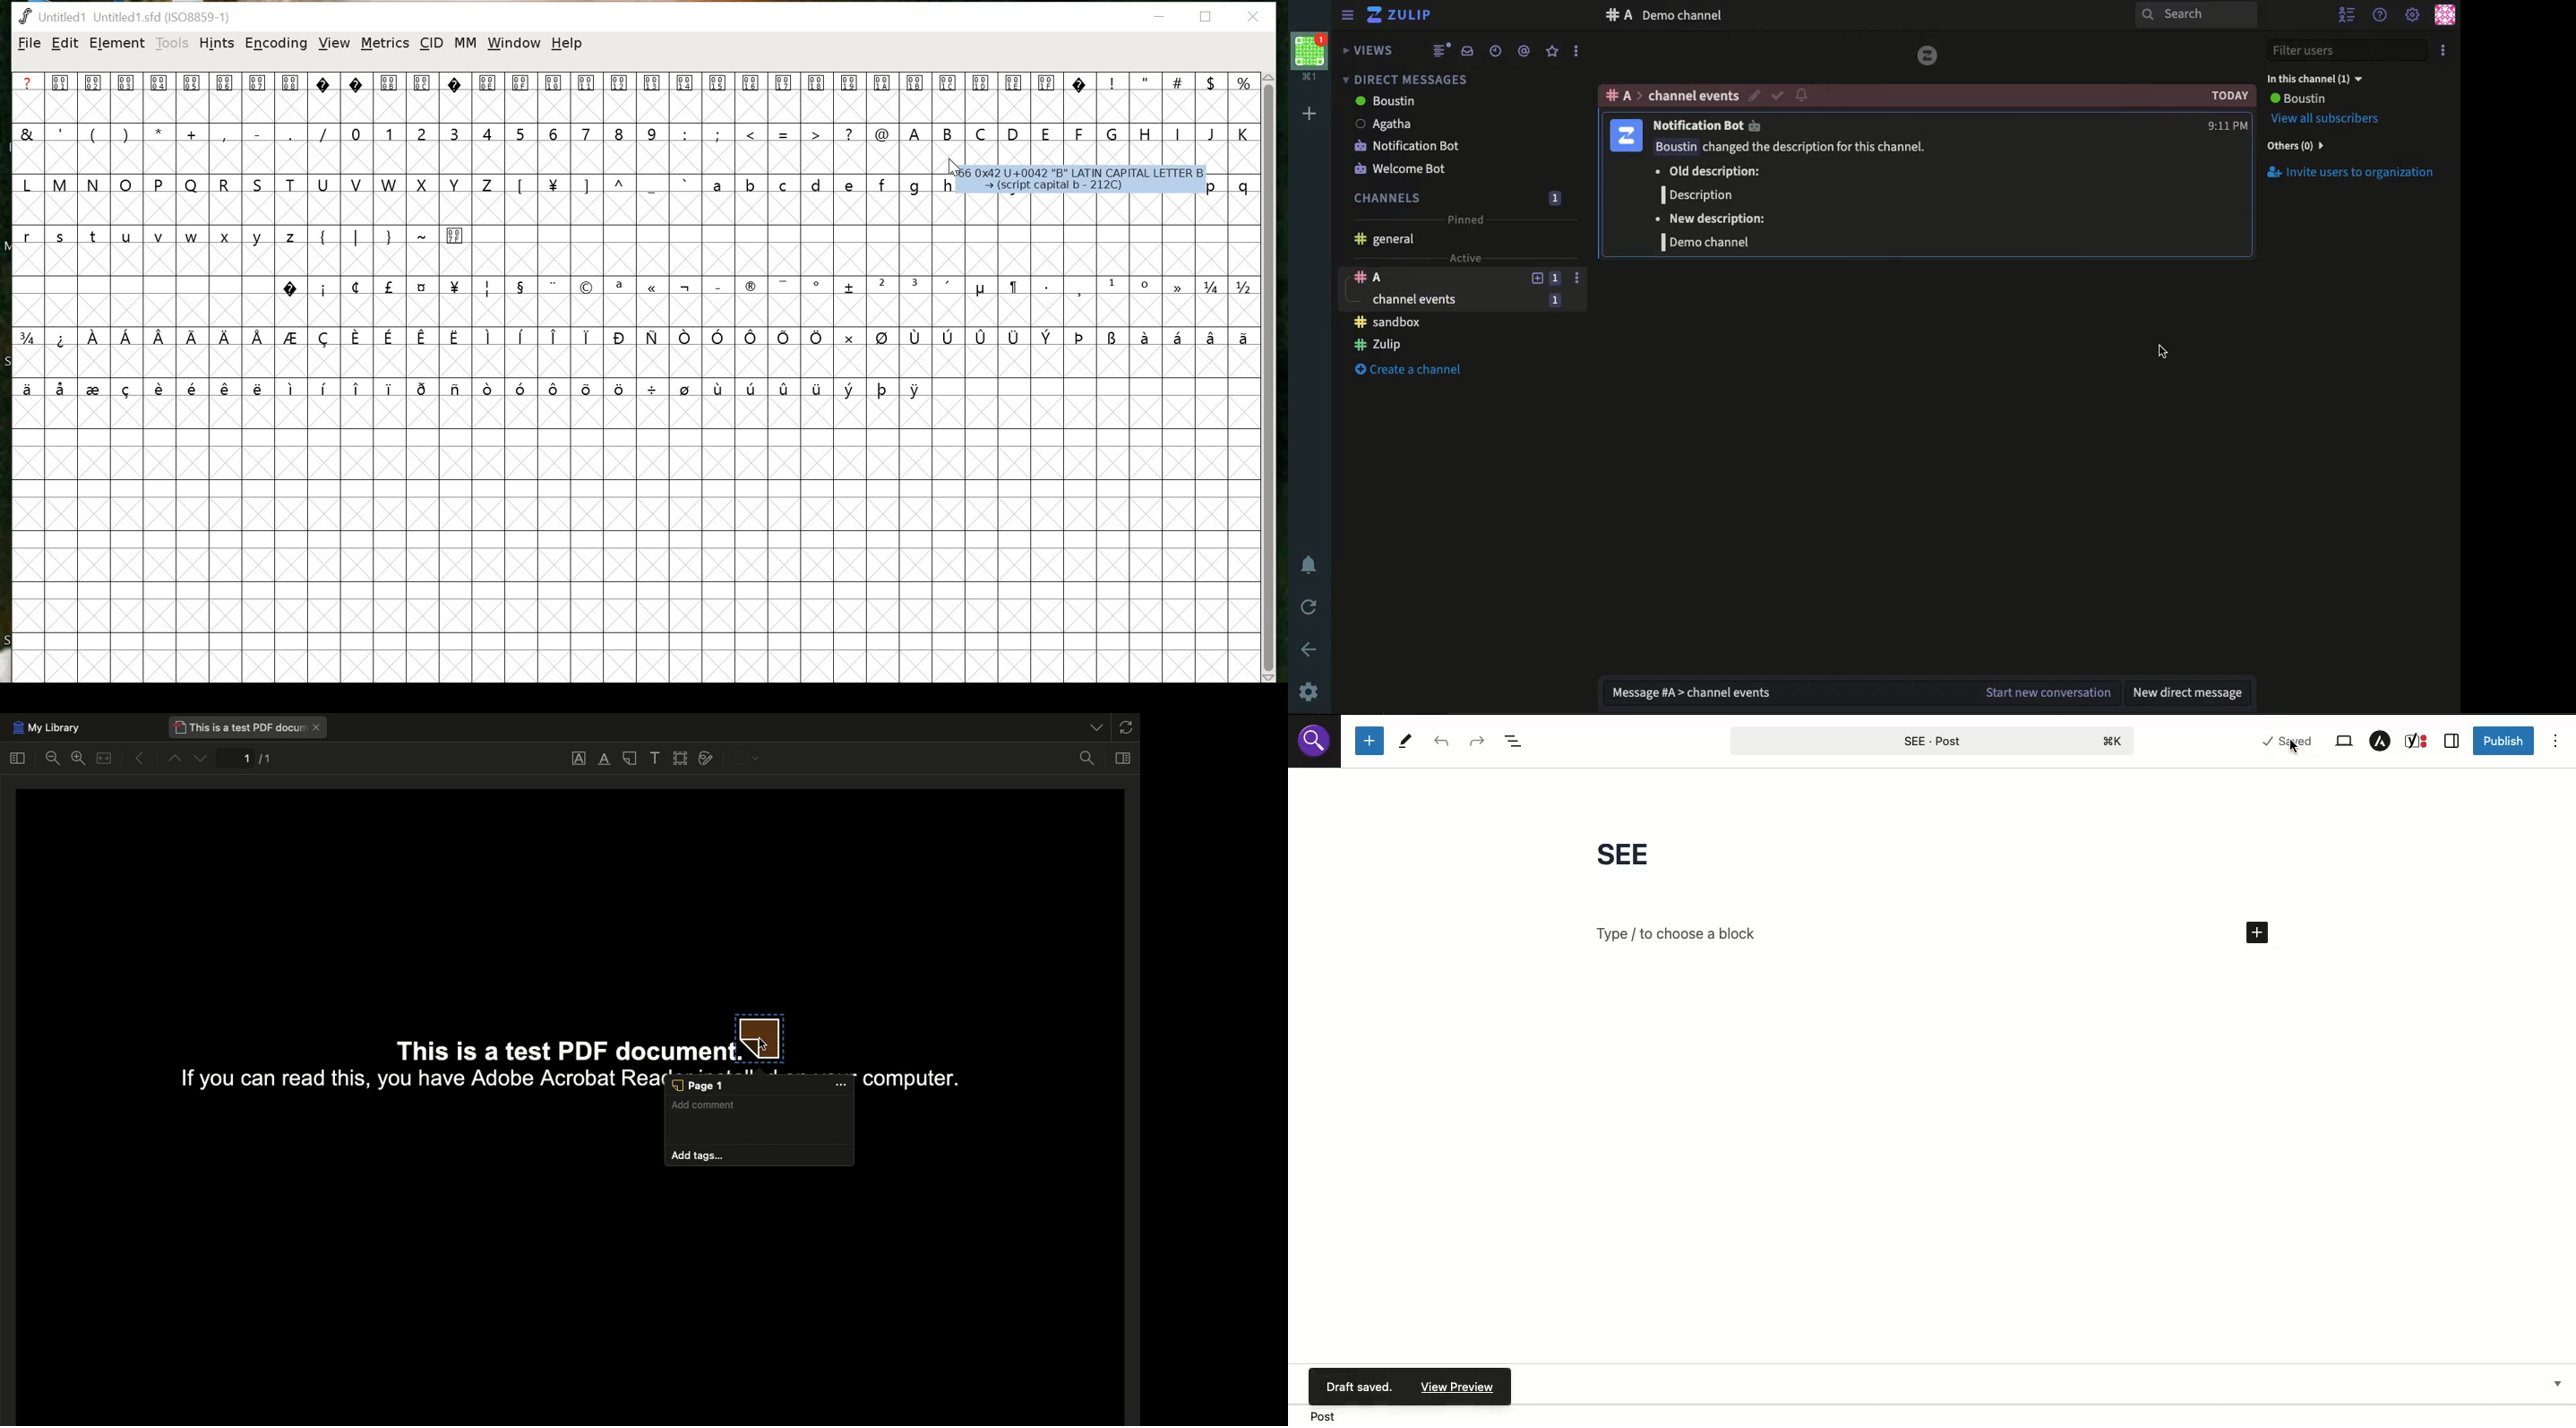  Describe the element at coordinates (655, 759) in the screenshot. I see `Add text` at that location.